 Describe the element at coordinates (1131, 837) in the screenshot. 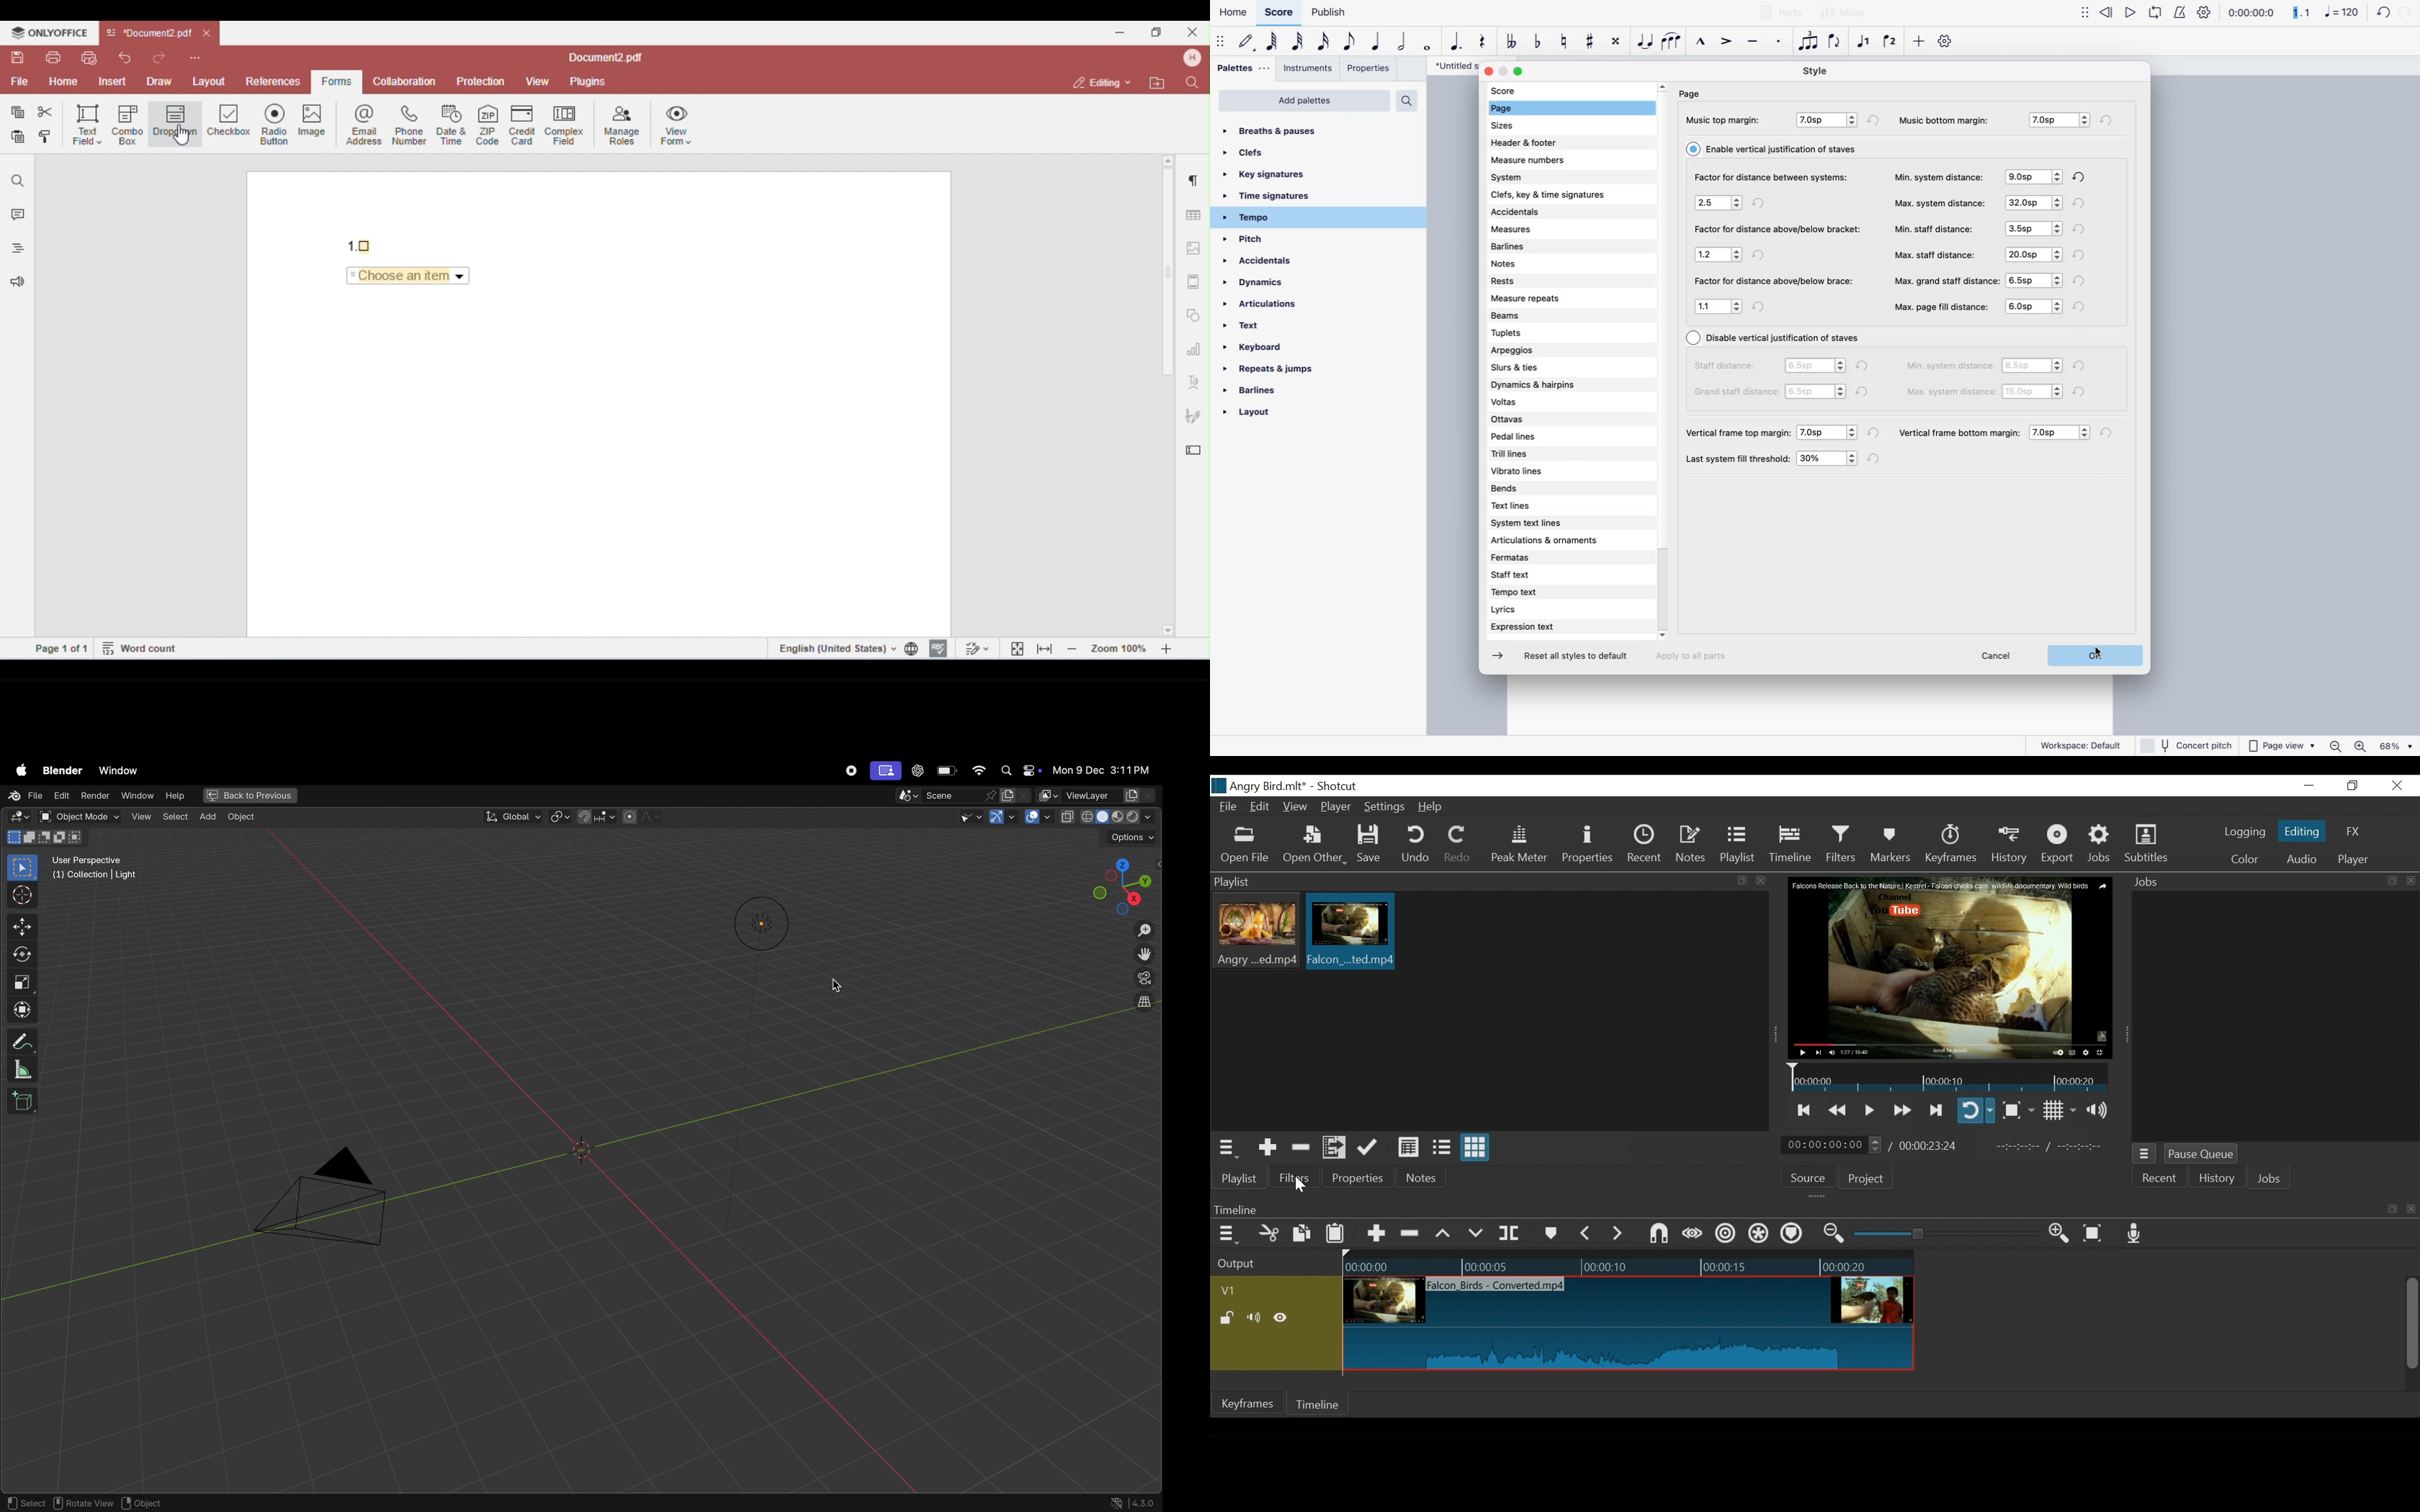

I see `options` at that location.